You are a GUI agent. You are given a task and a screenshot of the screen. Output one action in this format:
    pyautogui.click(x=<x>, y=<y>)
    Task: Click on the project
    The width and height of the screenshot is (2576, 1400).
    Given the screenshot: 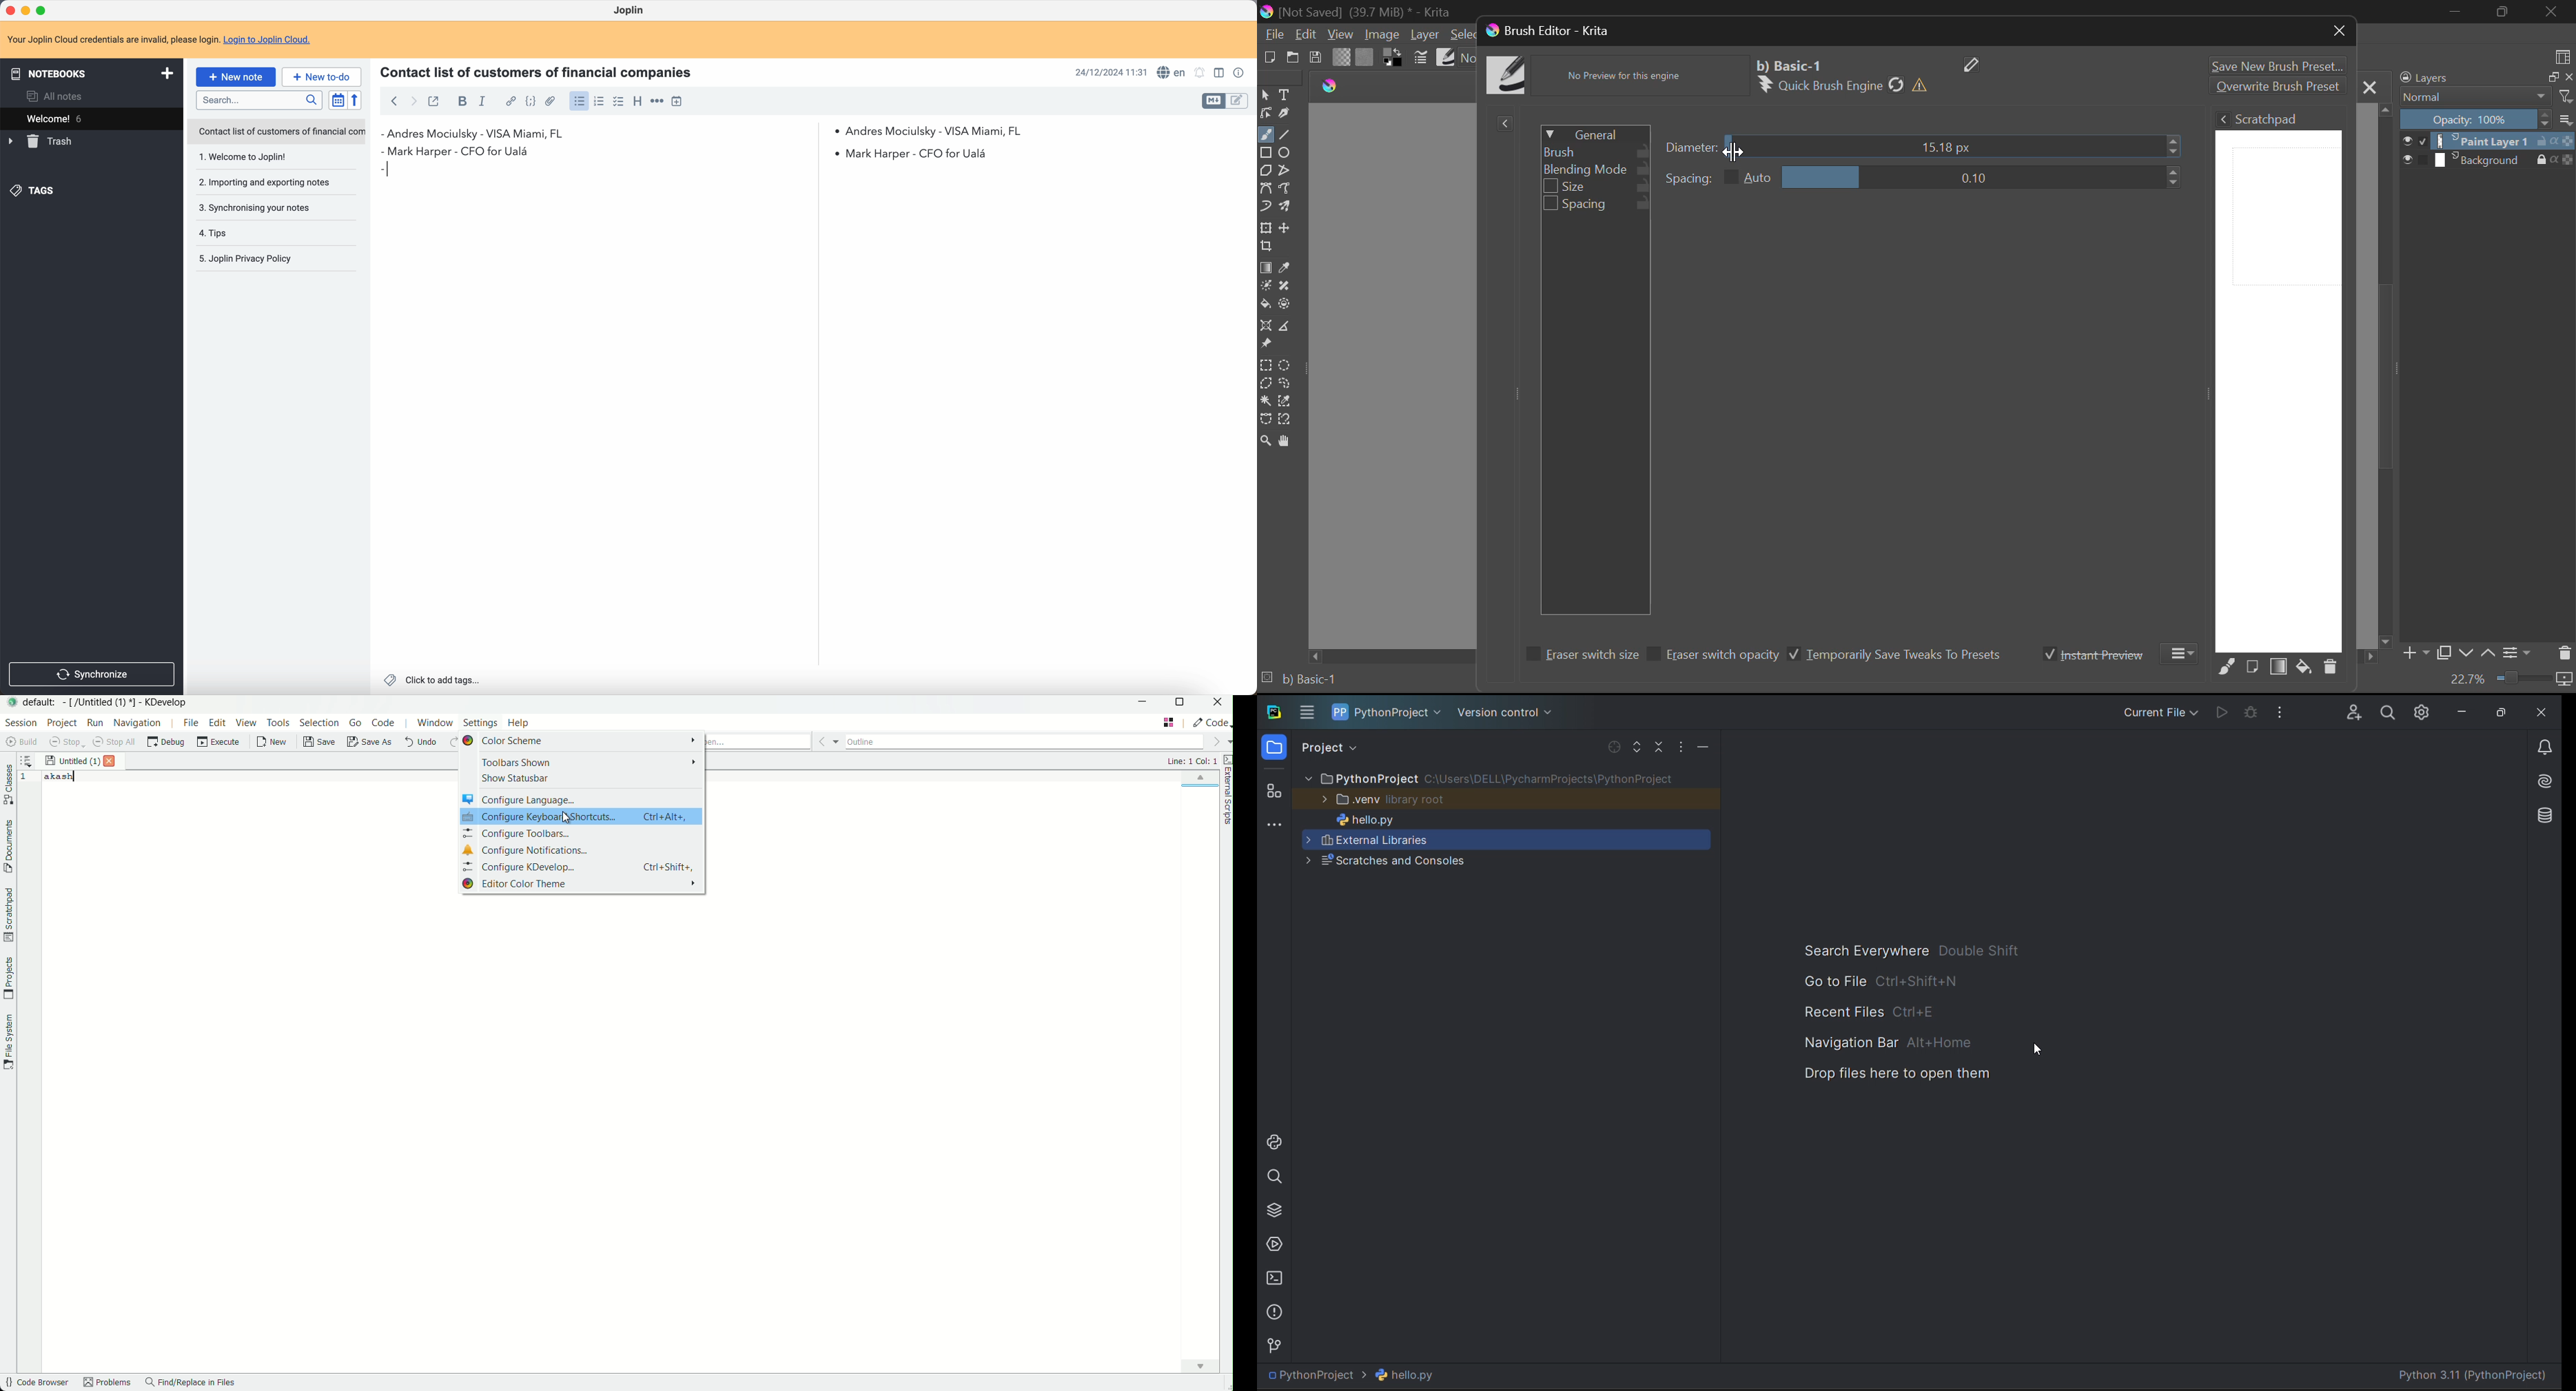 What is the action you would take?
    pyautogui.click(x=1387, y=713)
    